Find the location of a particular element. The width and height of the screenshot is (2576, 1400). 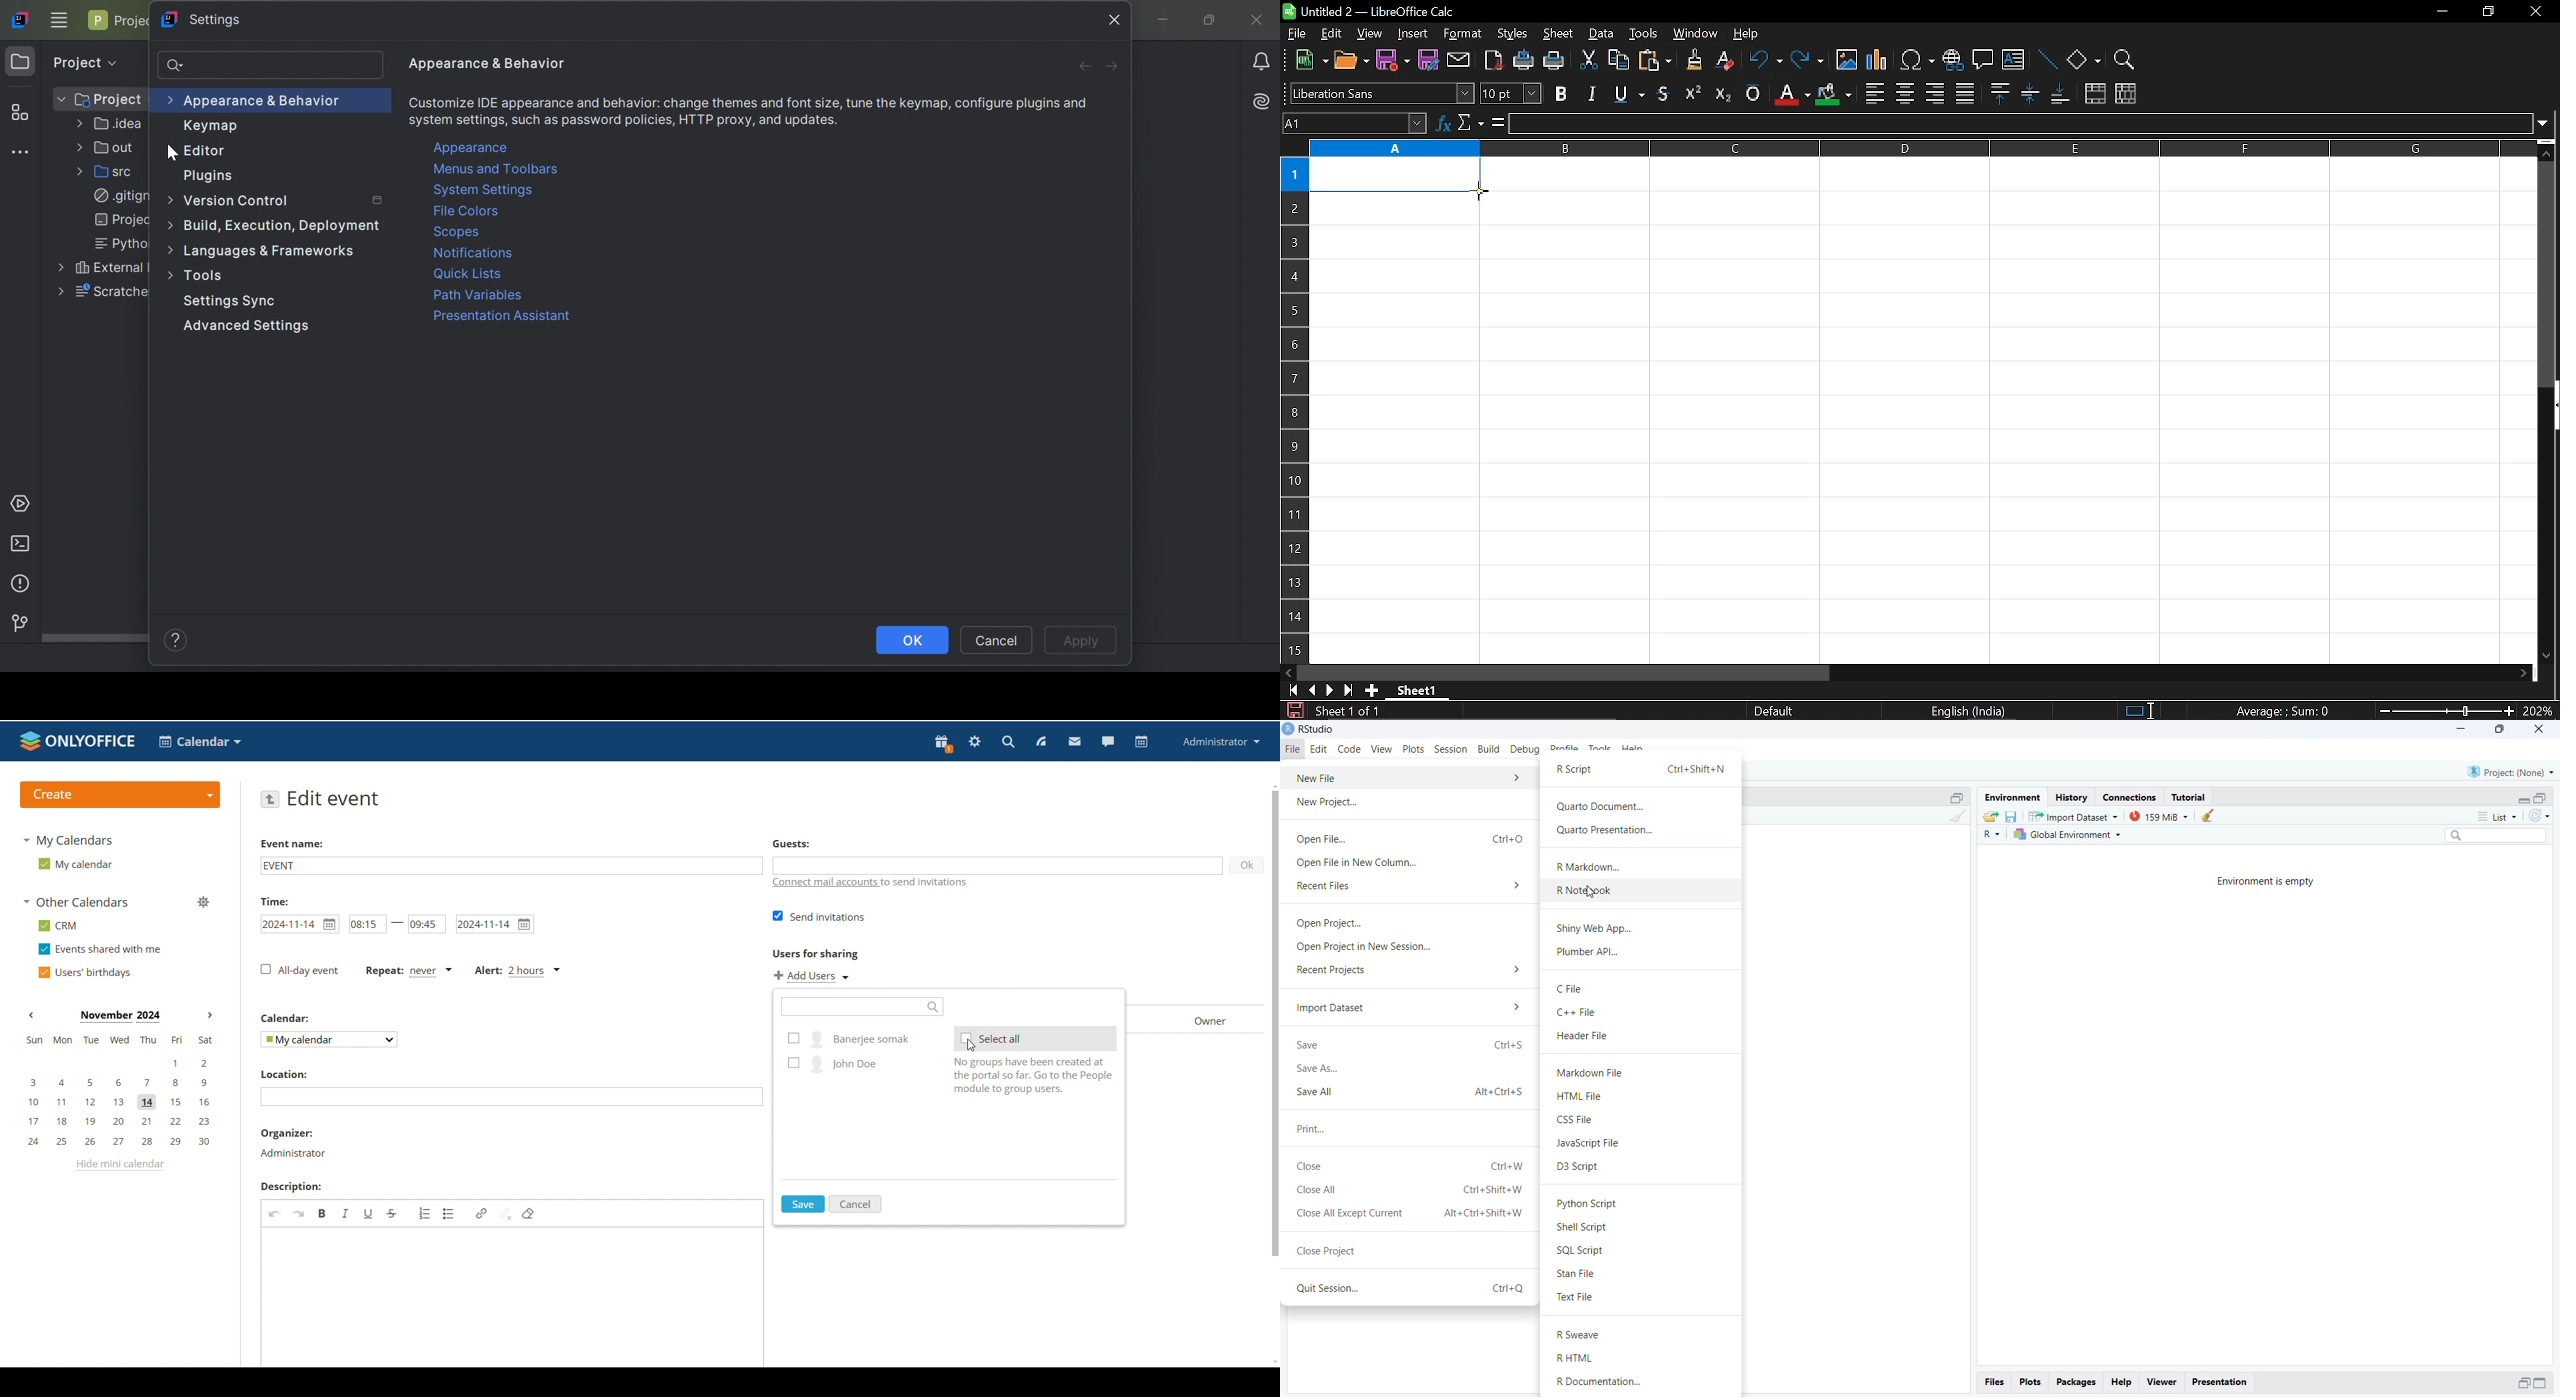

print is located at coordinates (1555, 61).